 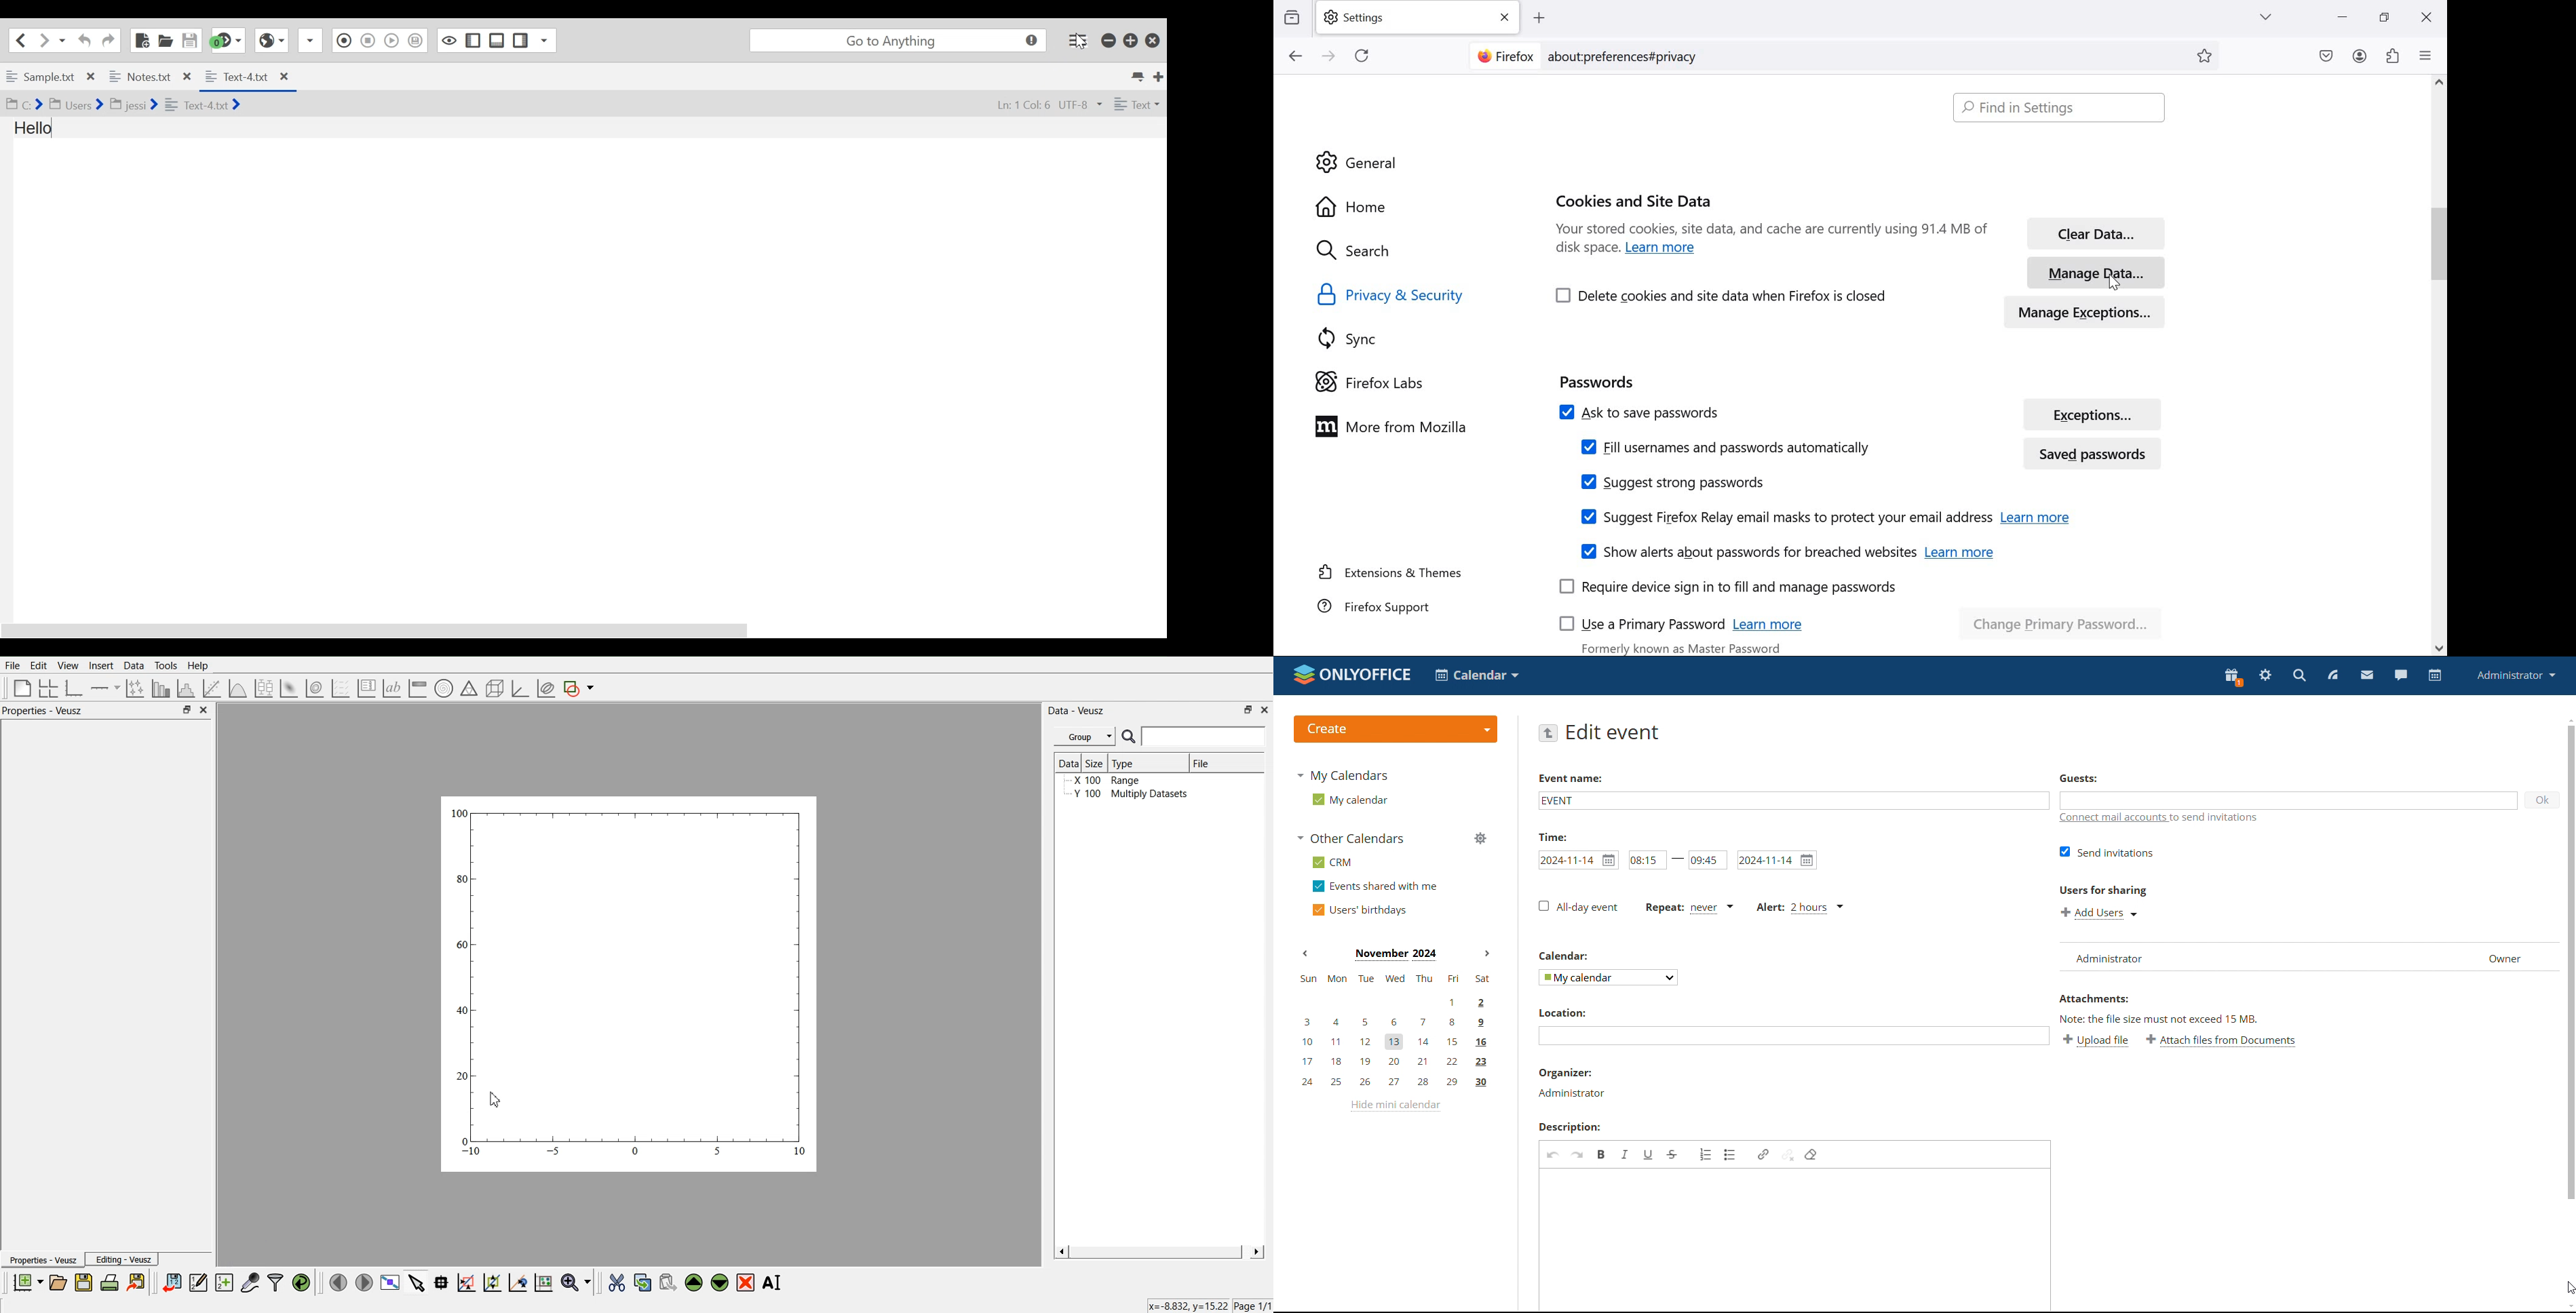 What do you see at coordinates (1265, 709) in the screenshot?
I see `close` at bounding box center [1265, 709].